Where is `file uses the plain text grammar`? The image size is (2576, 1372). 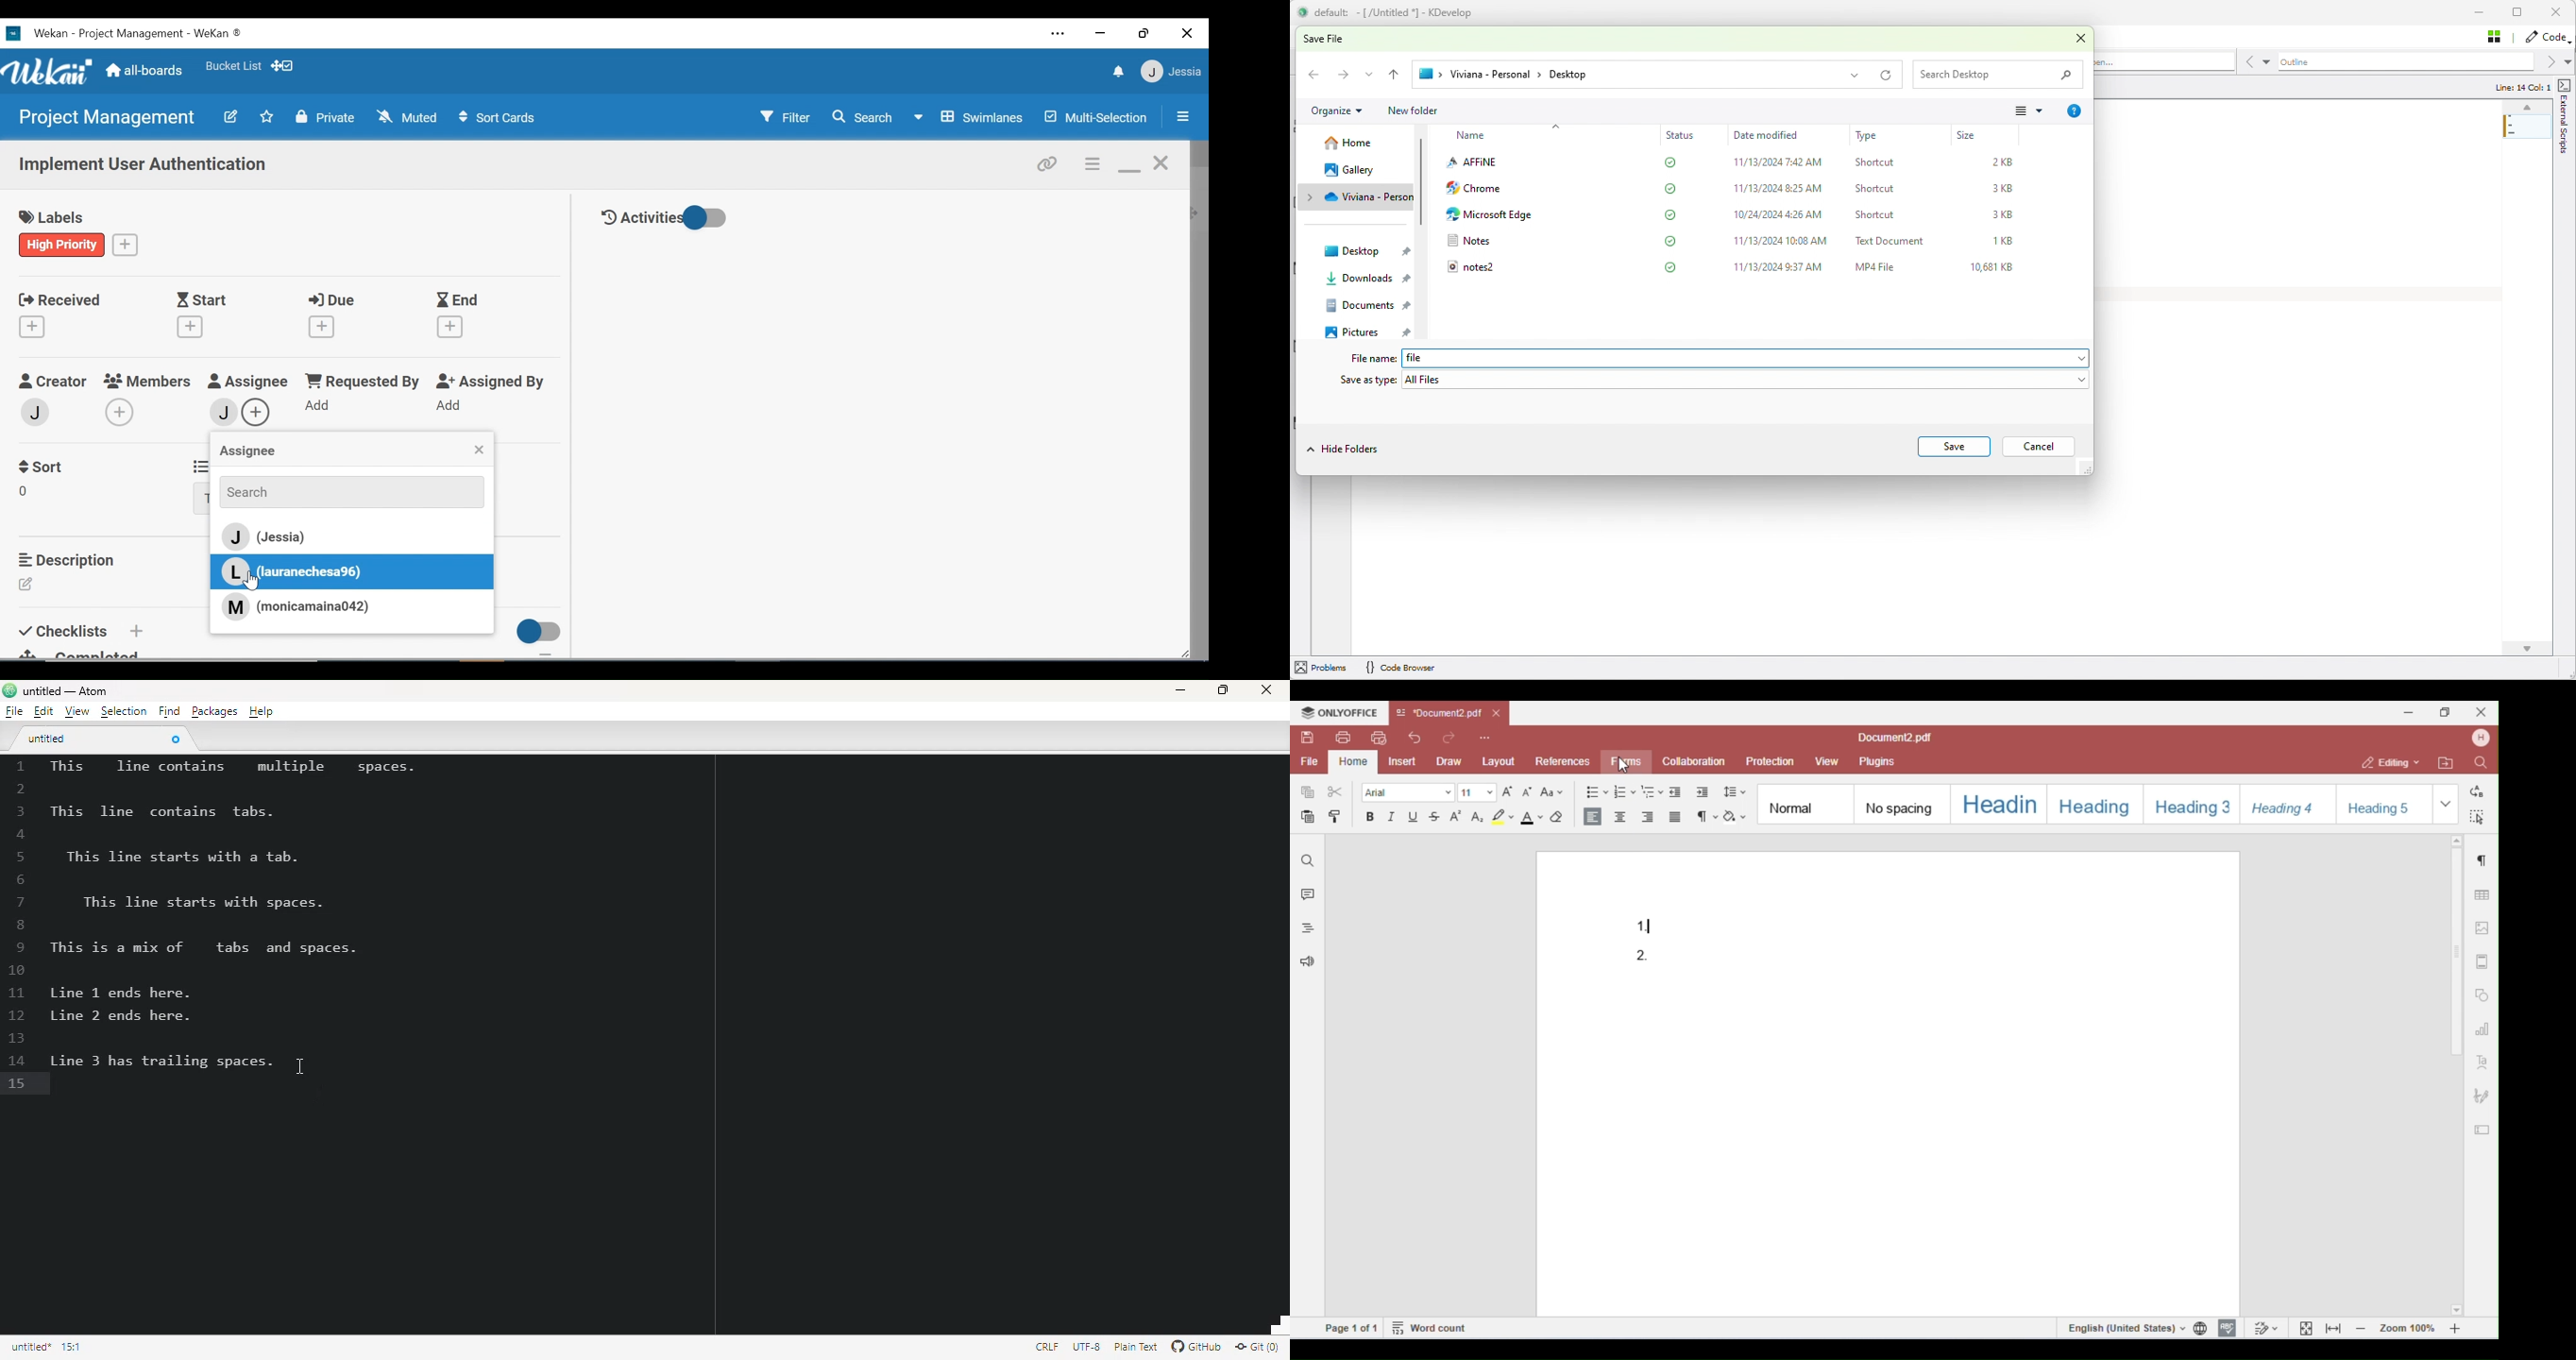
file uses the plain text grammar is located at coordinates (1138, 1347).